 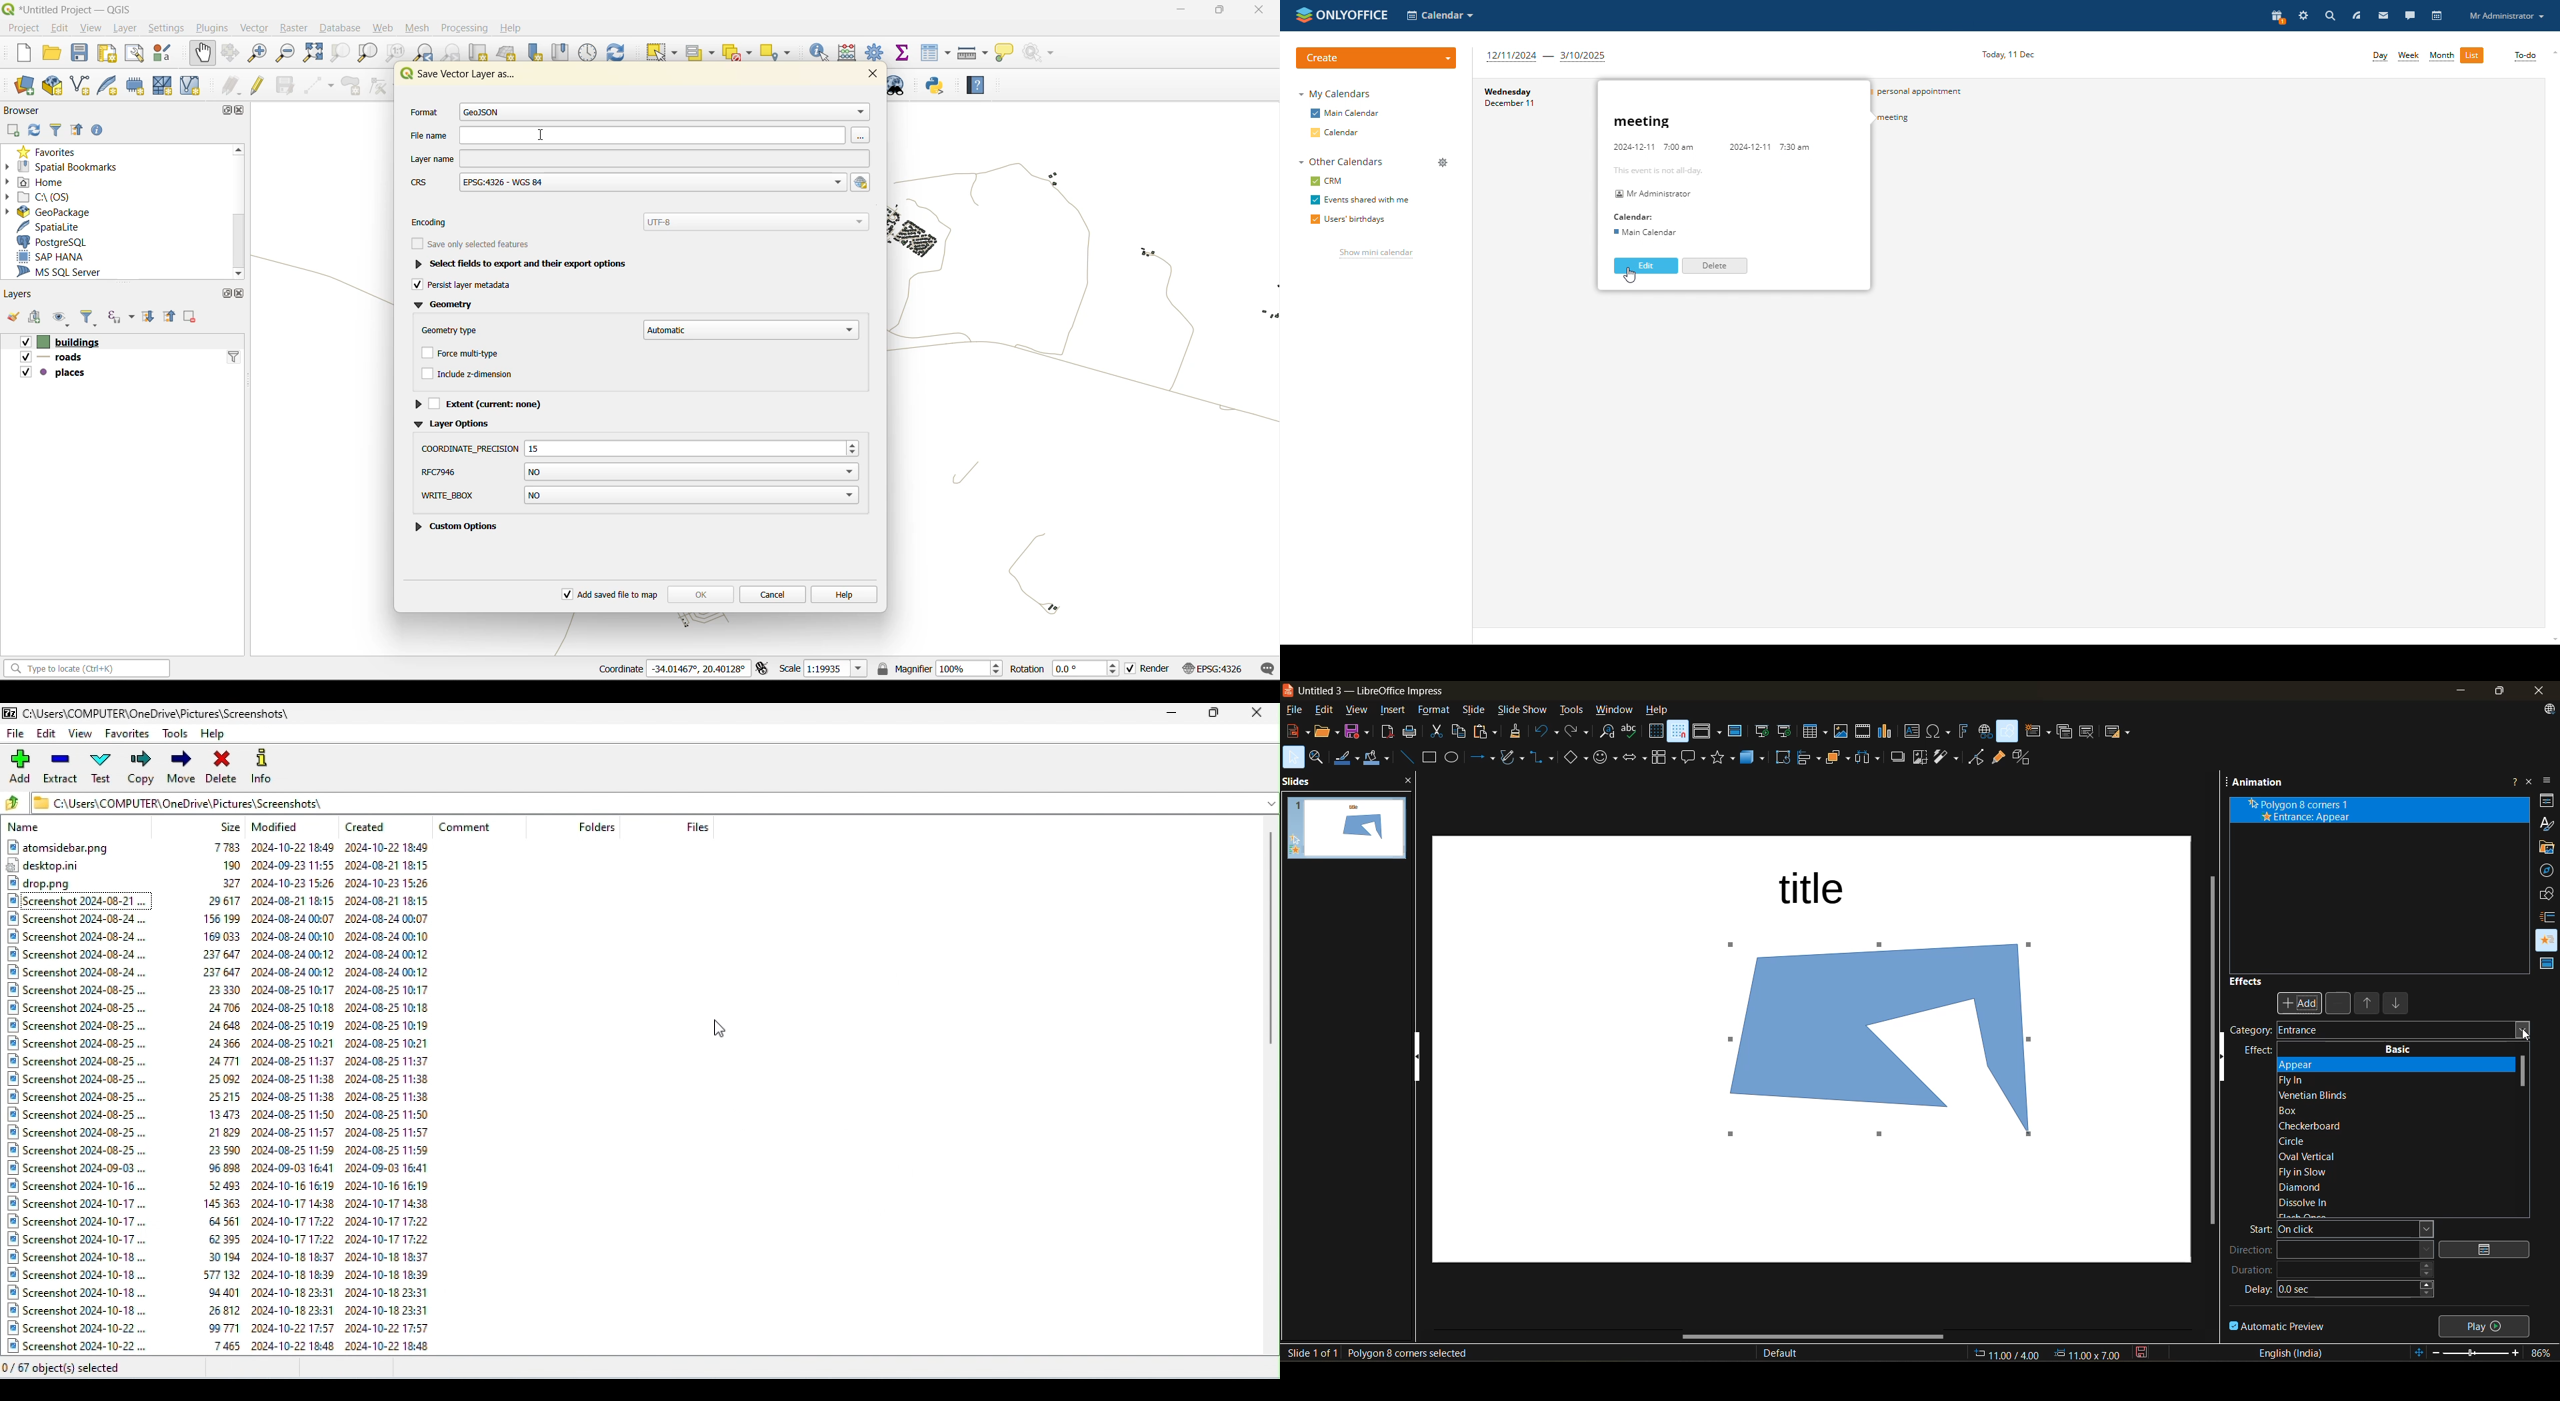 What do you see at coordinates (1438, 732) in the screenshot?
I see `cut` at bounding box center [1438, 732].